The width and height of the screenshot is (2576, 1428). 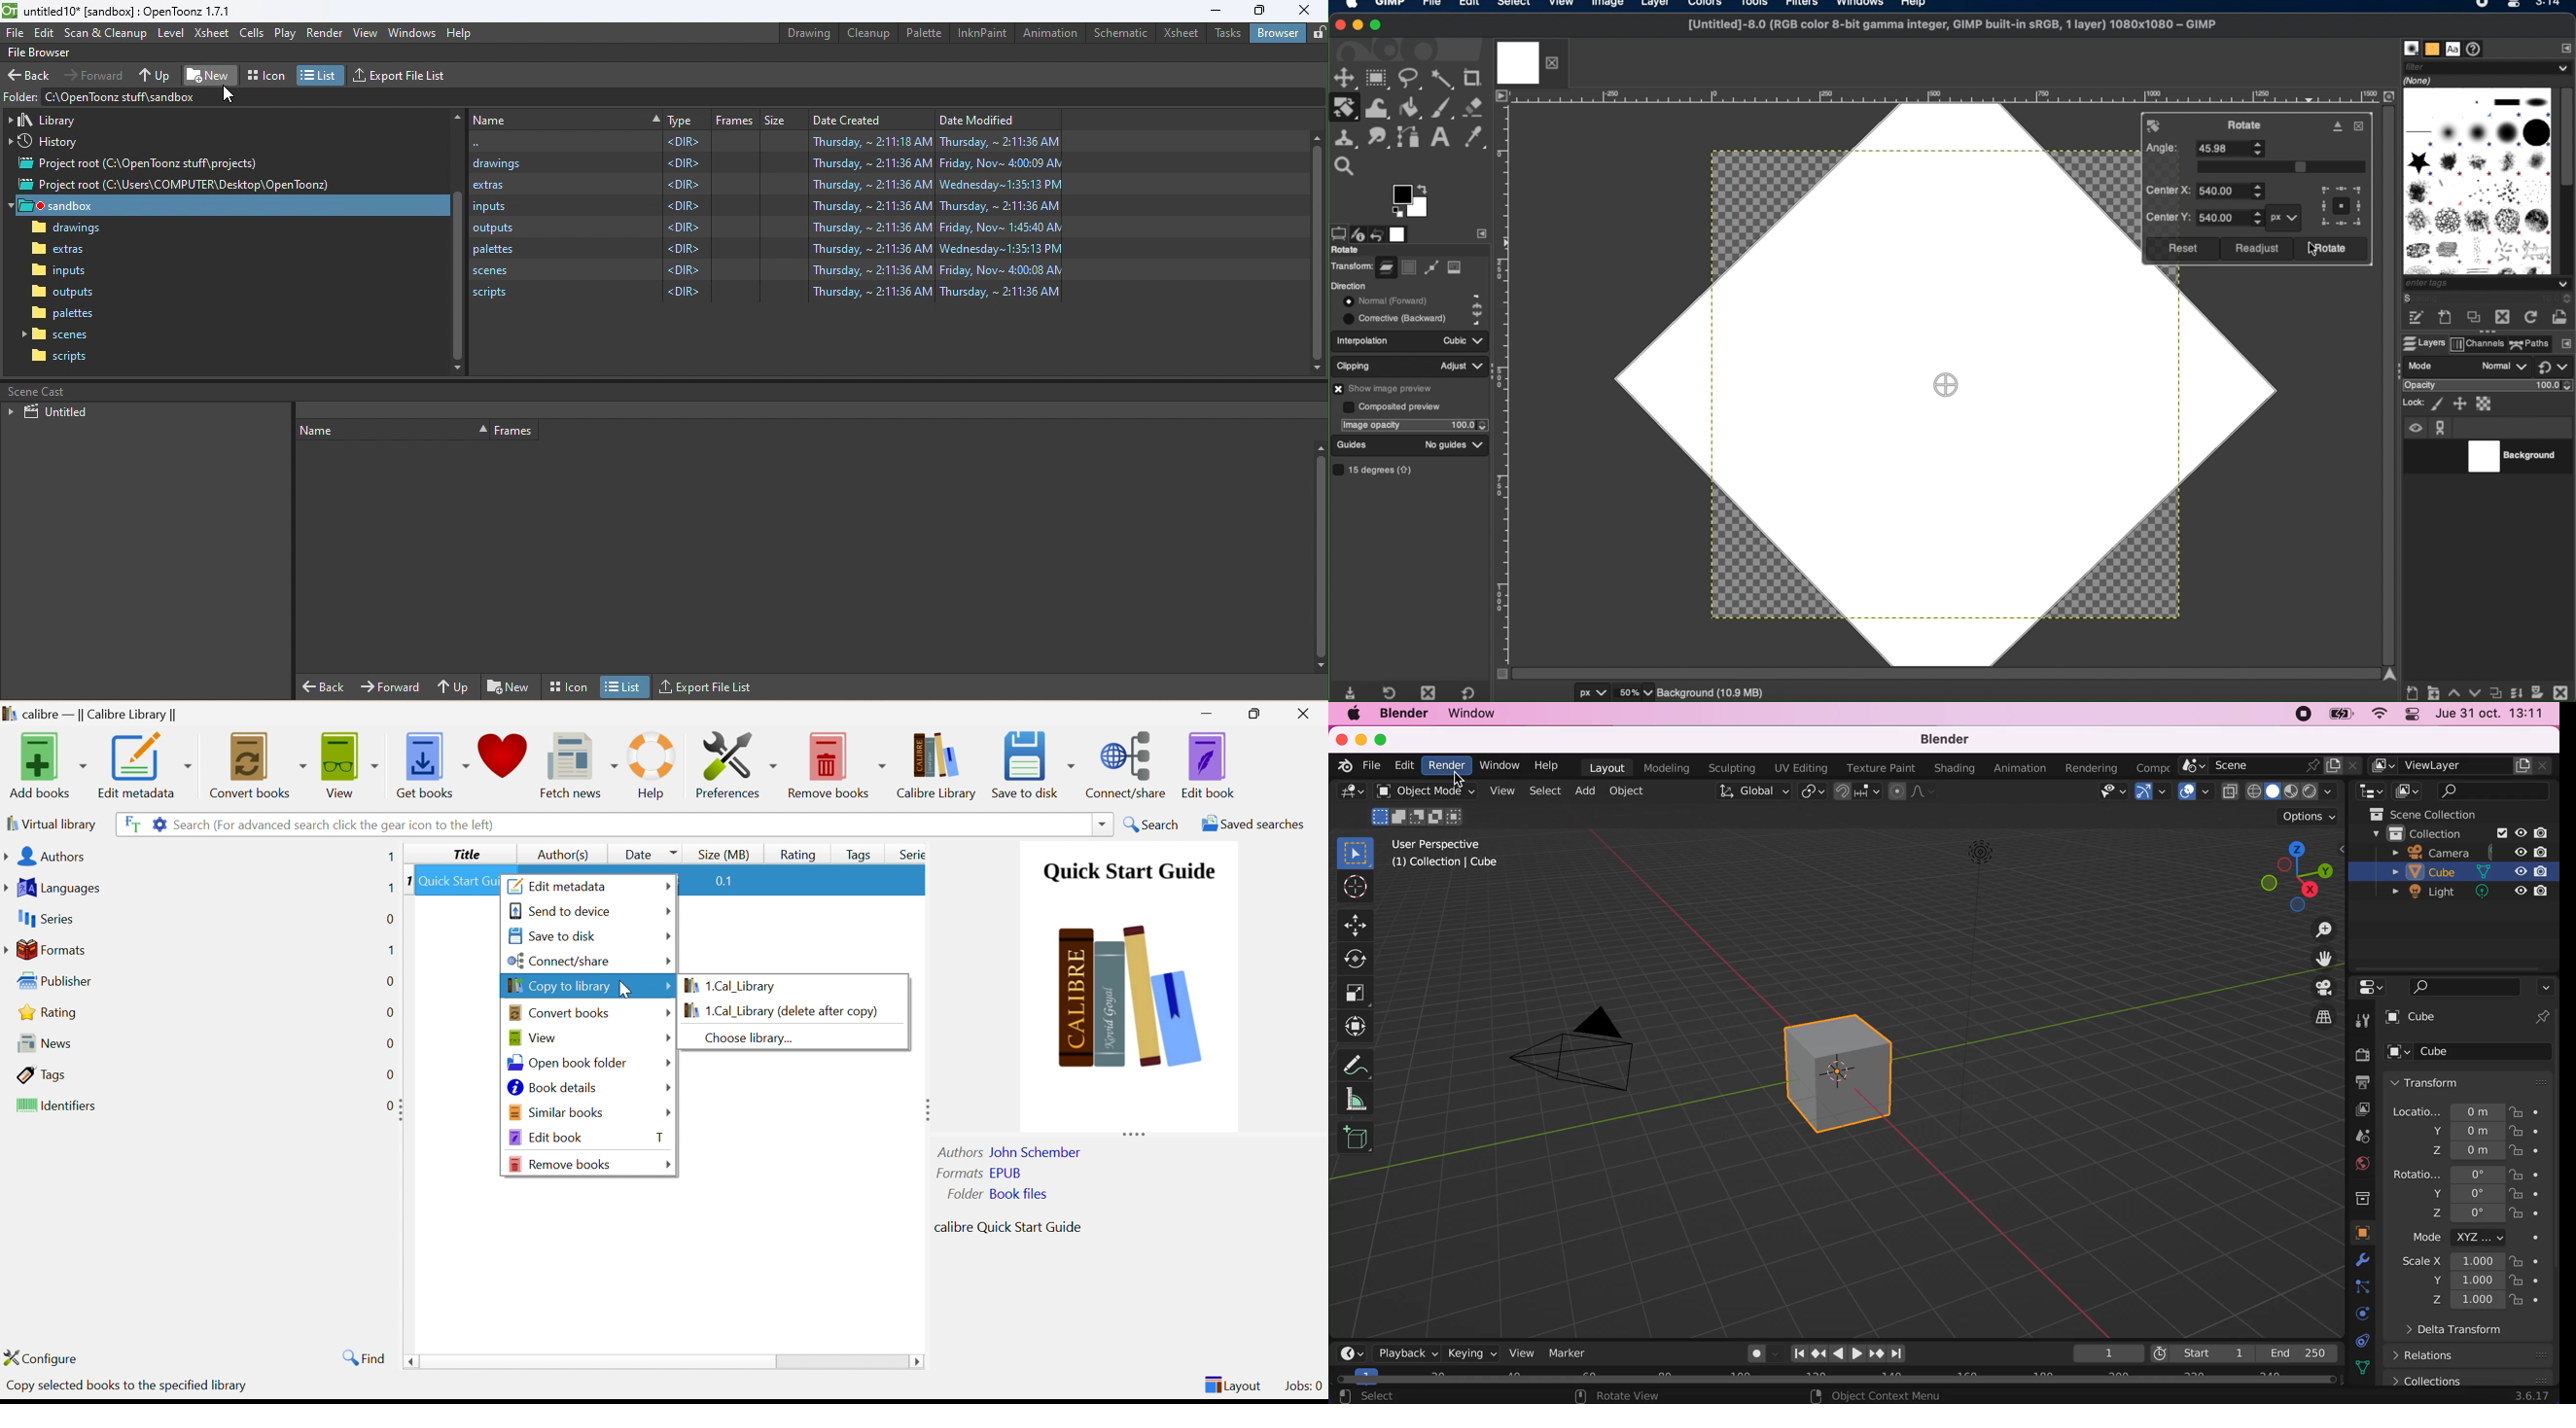 I want to click on 0, so click(x=390, y=1013).